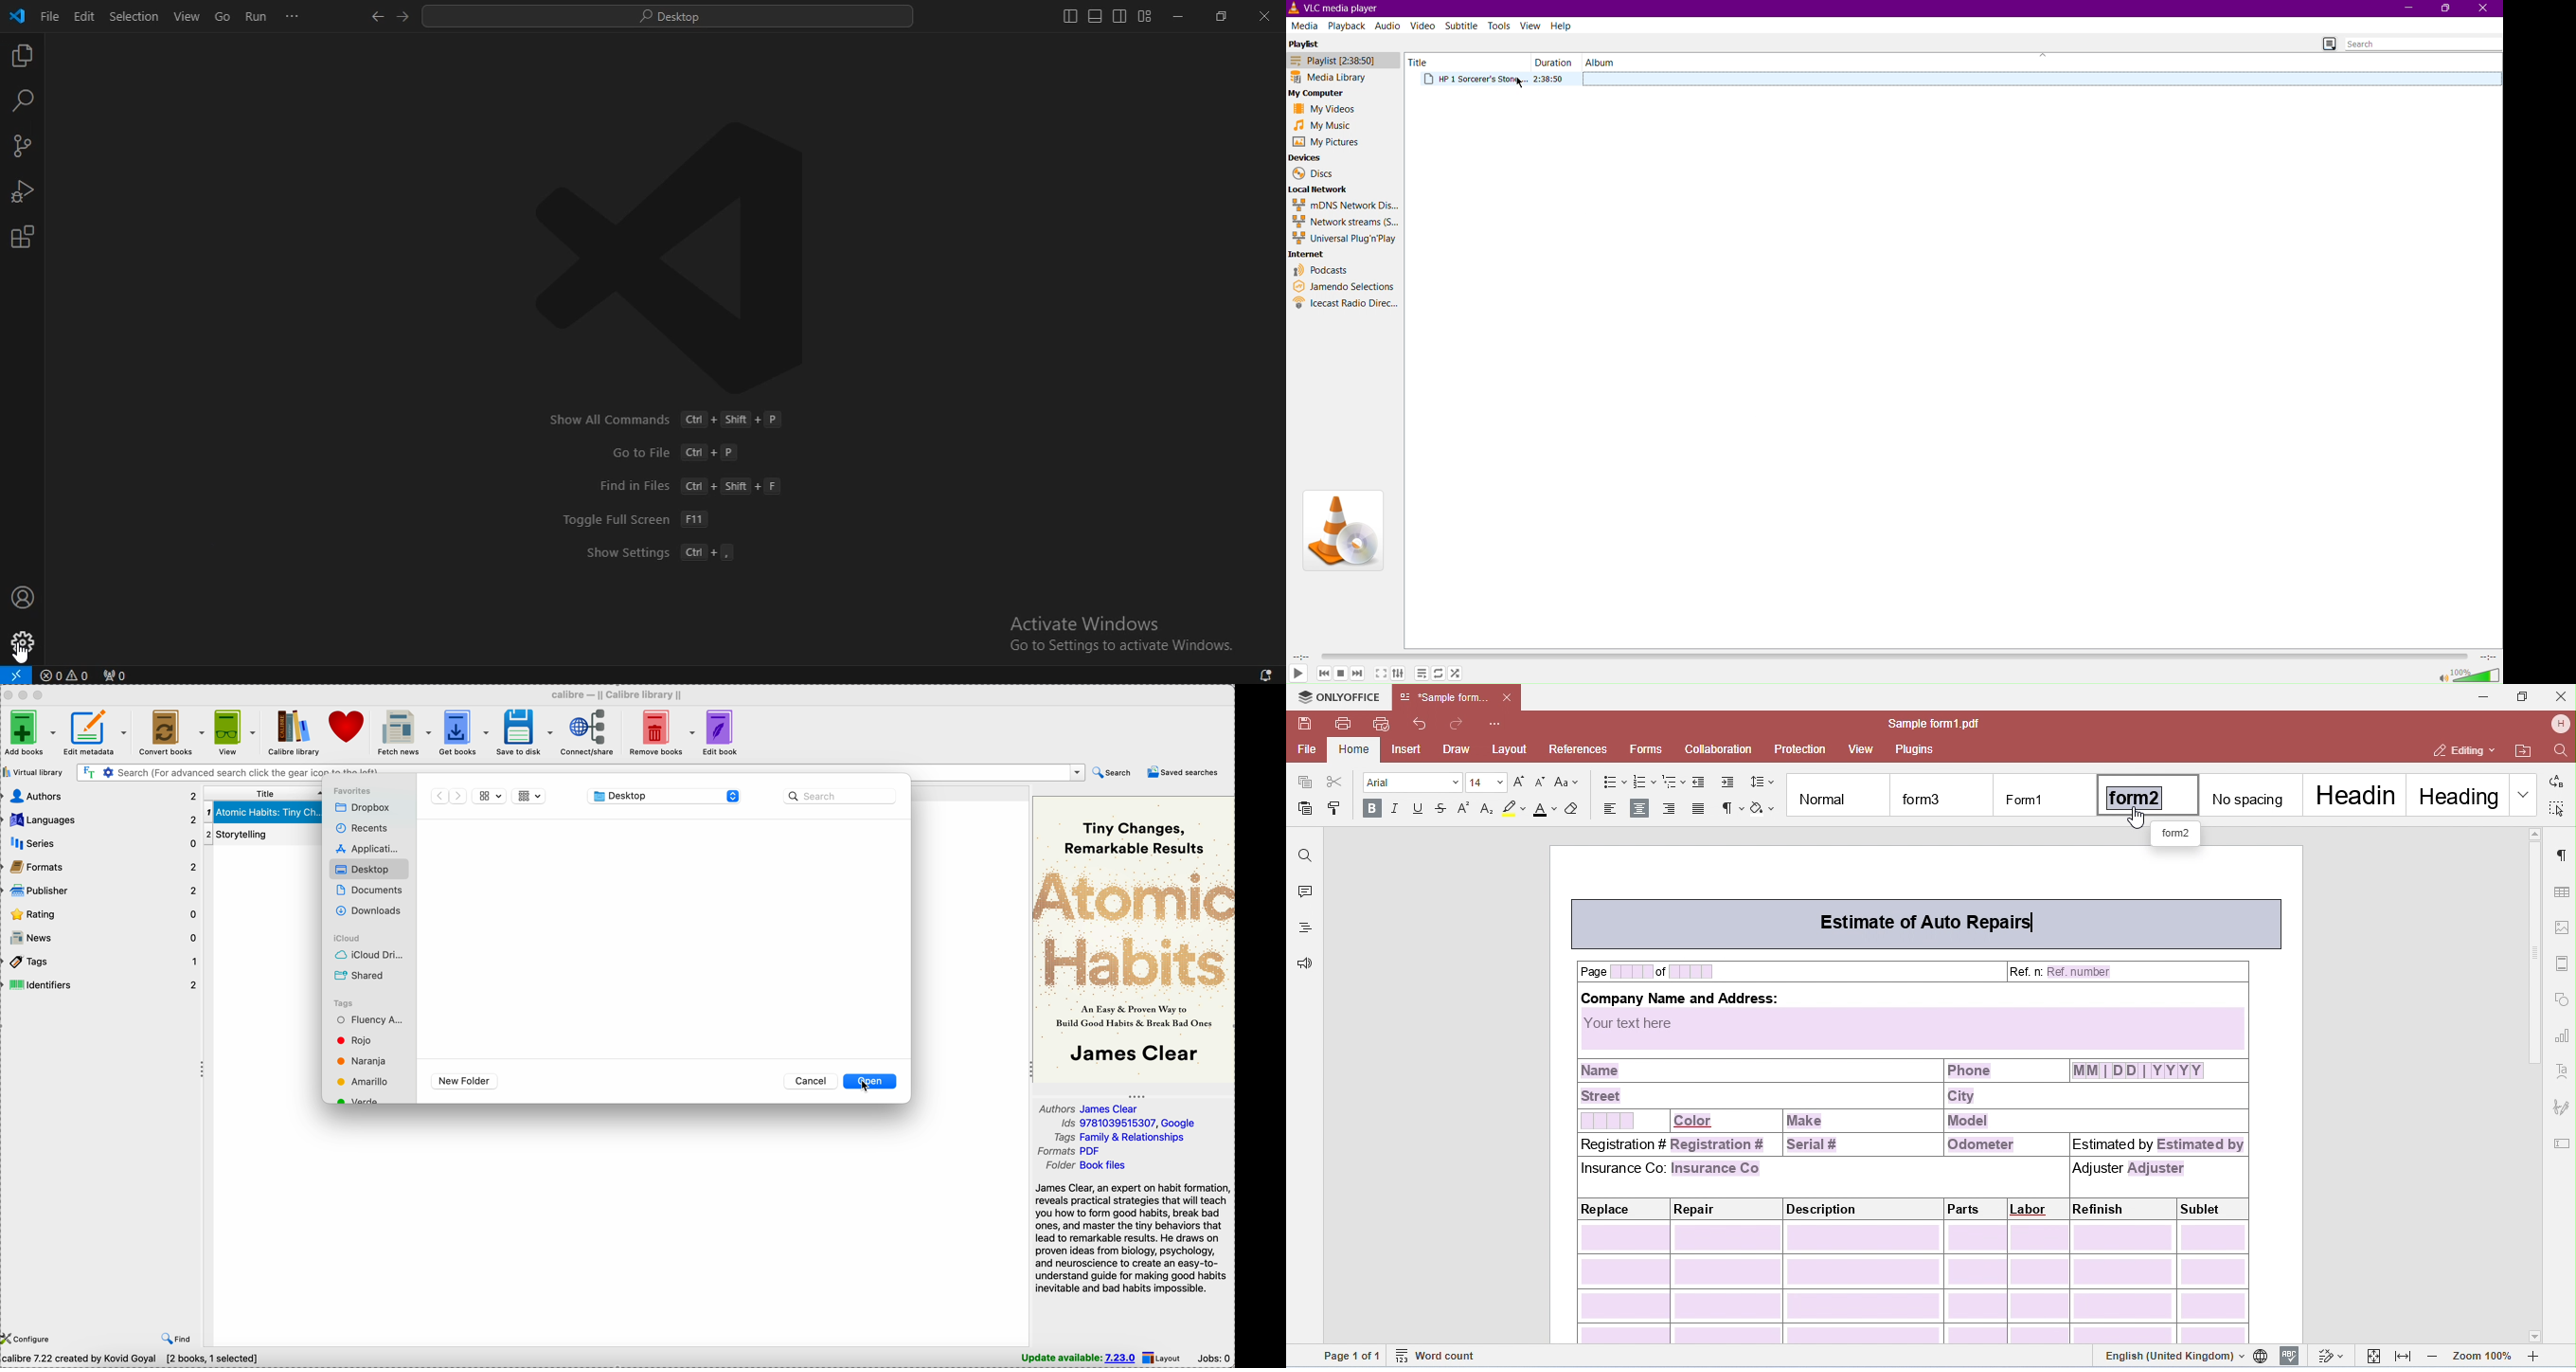 This screenshot has height=1372, width=2576. Describe the element at coordinates (1457, 673) in the screenshot. I see `Random` at that location.